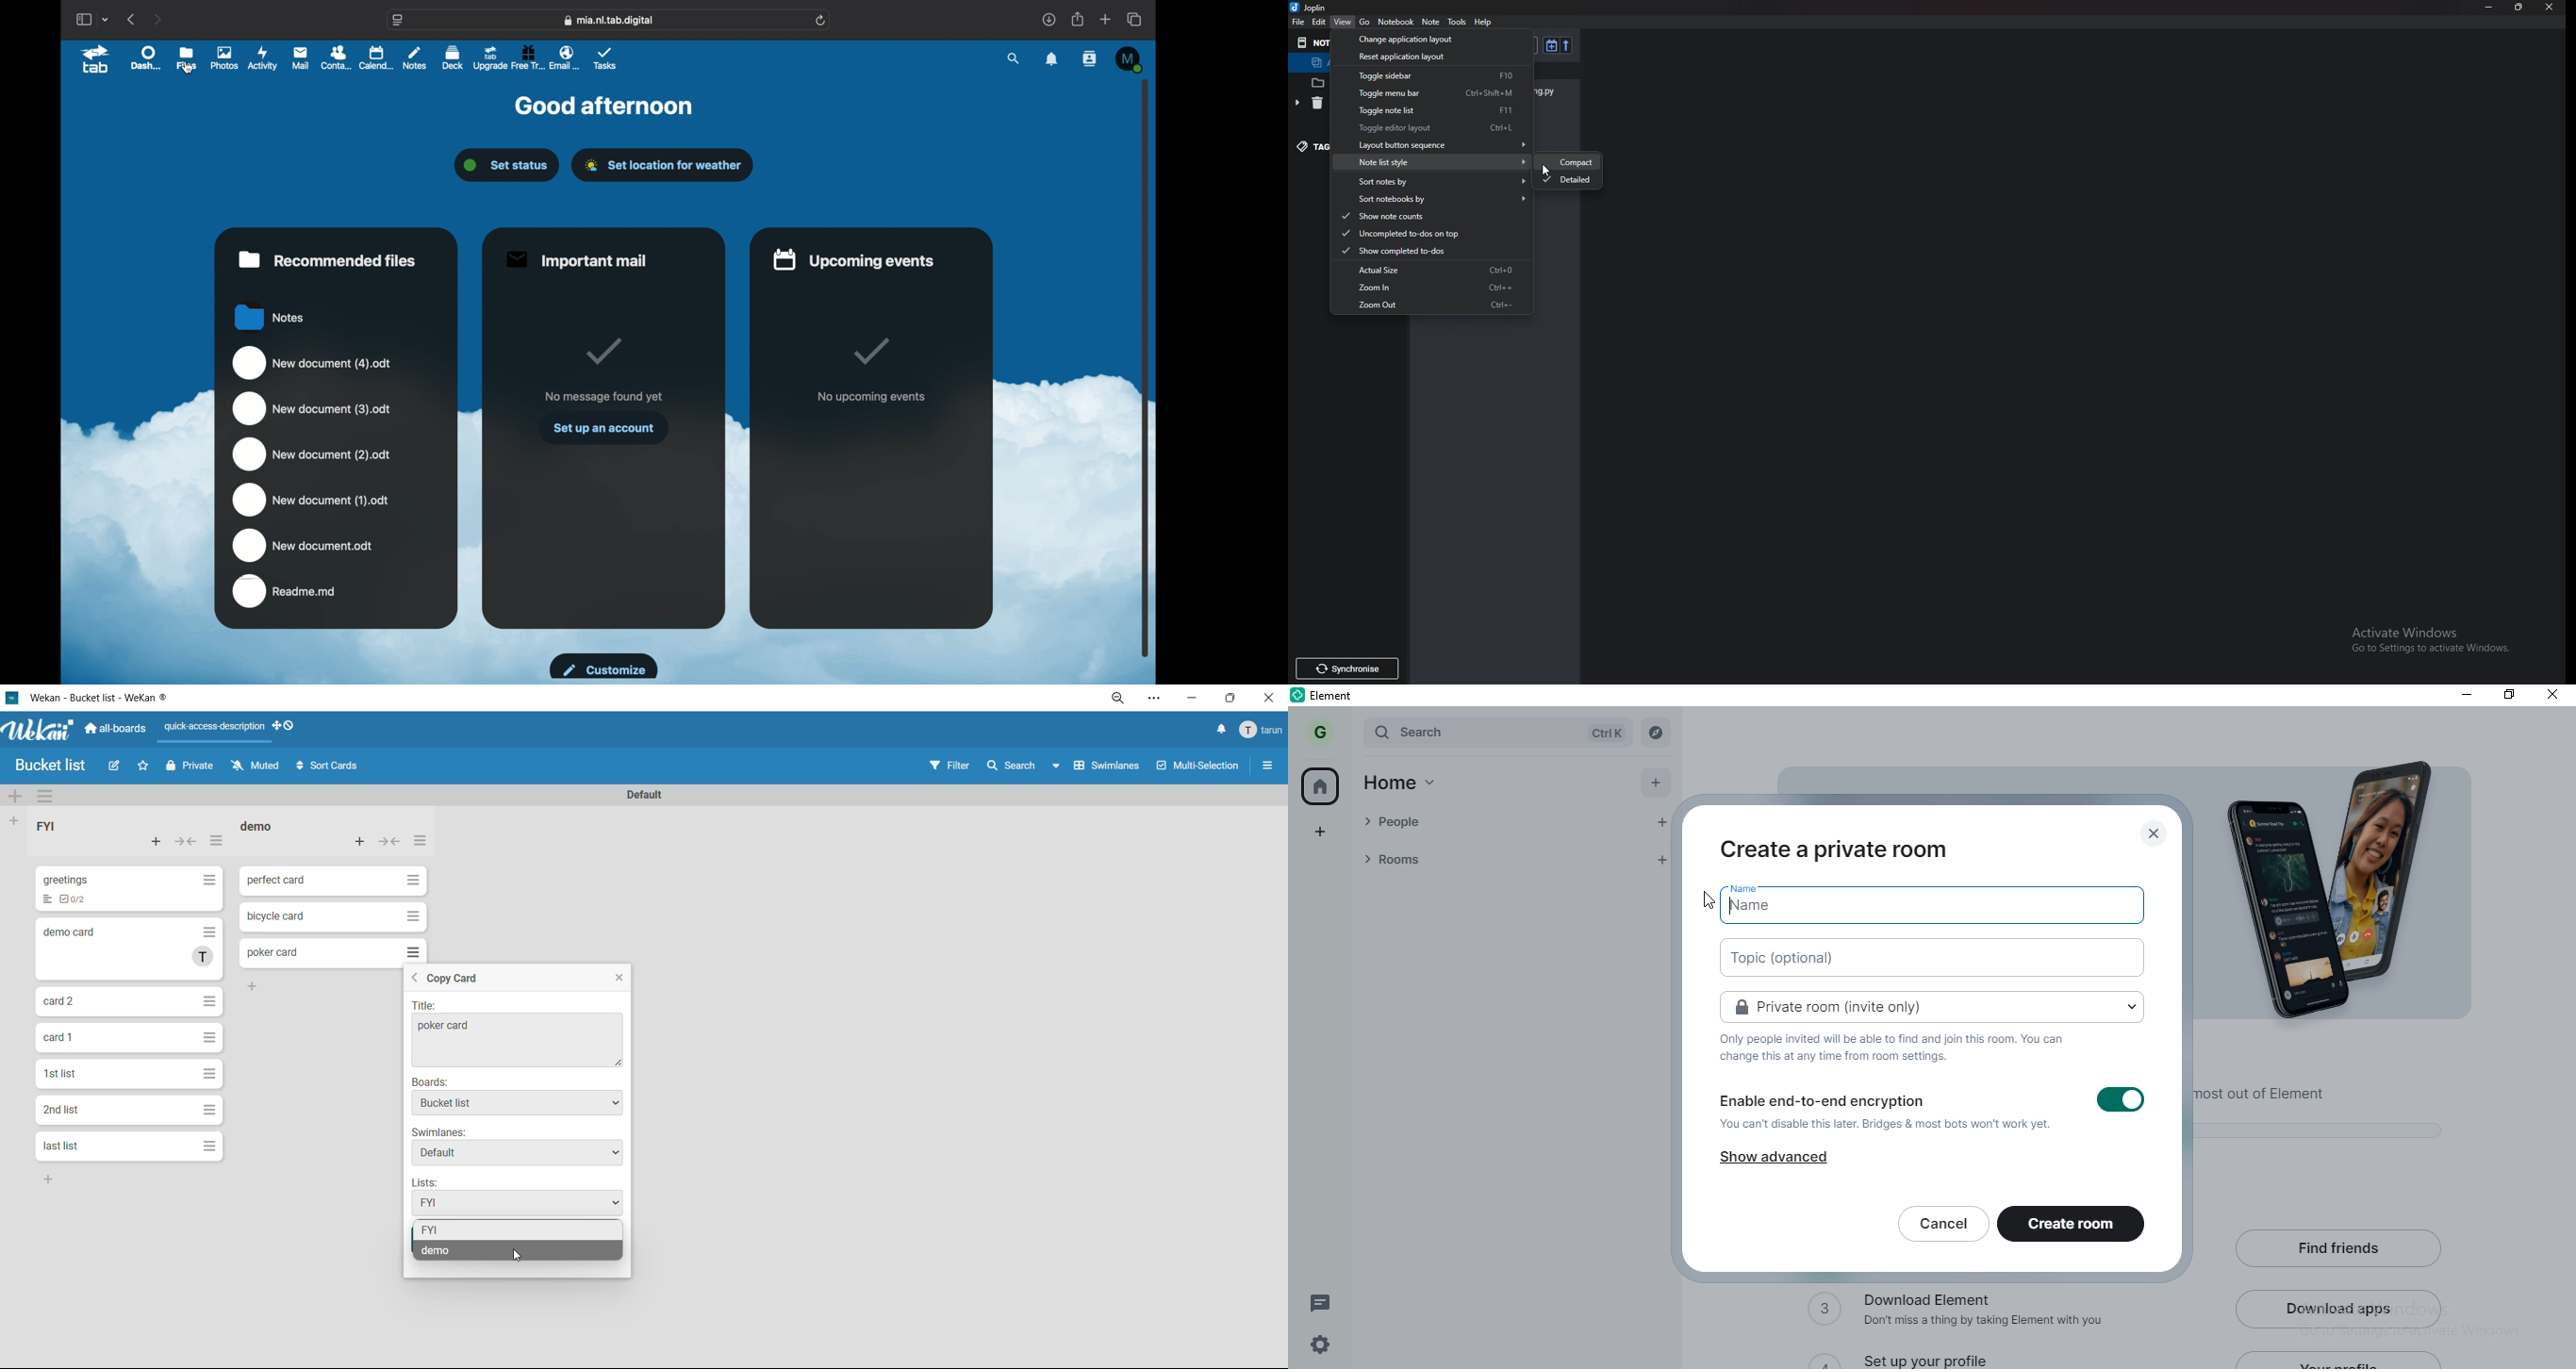 Image resolution: width=2576 pixels, height=1372 pixels. Describe the element at coordinates (1431, 23) in the screenshot. I see `note` at that location.